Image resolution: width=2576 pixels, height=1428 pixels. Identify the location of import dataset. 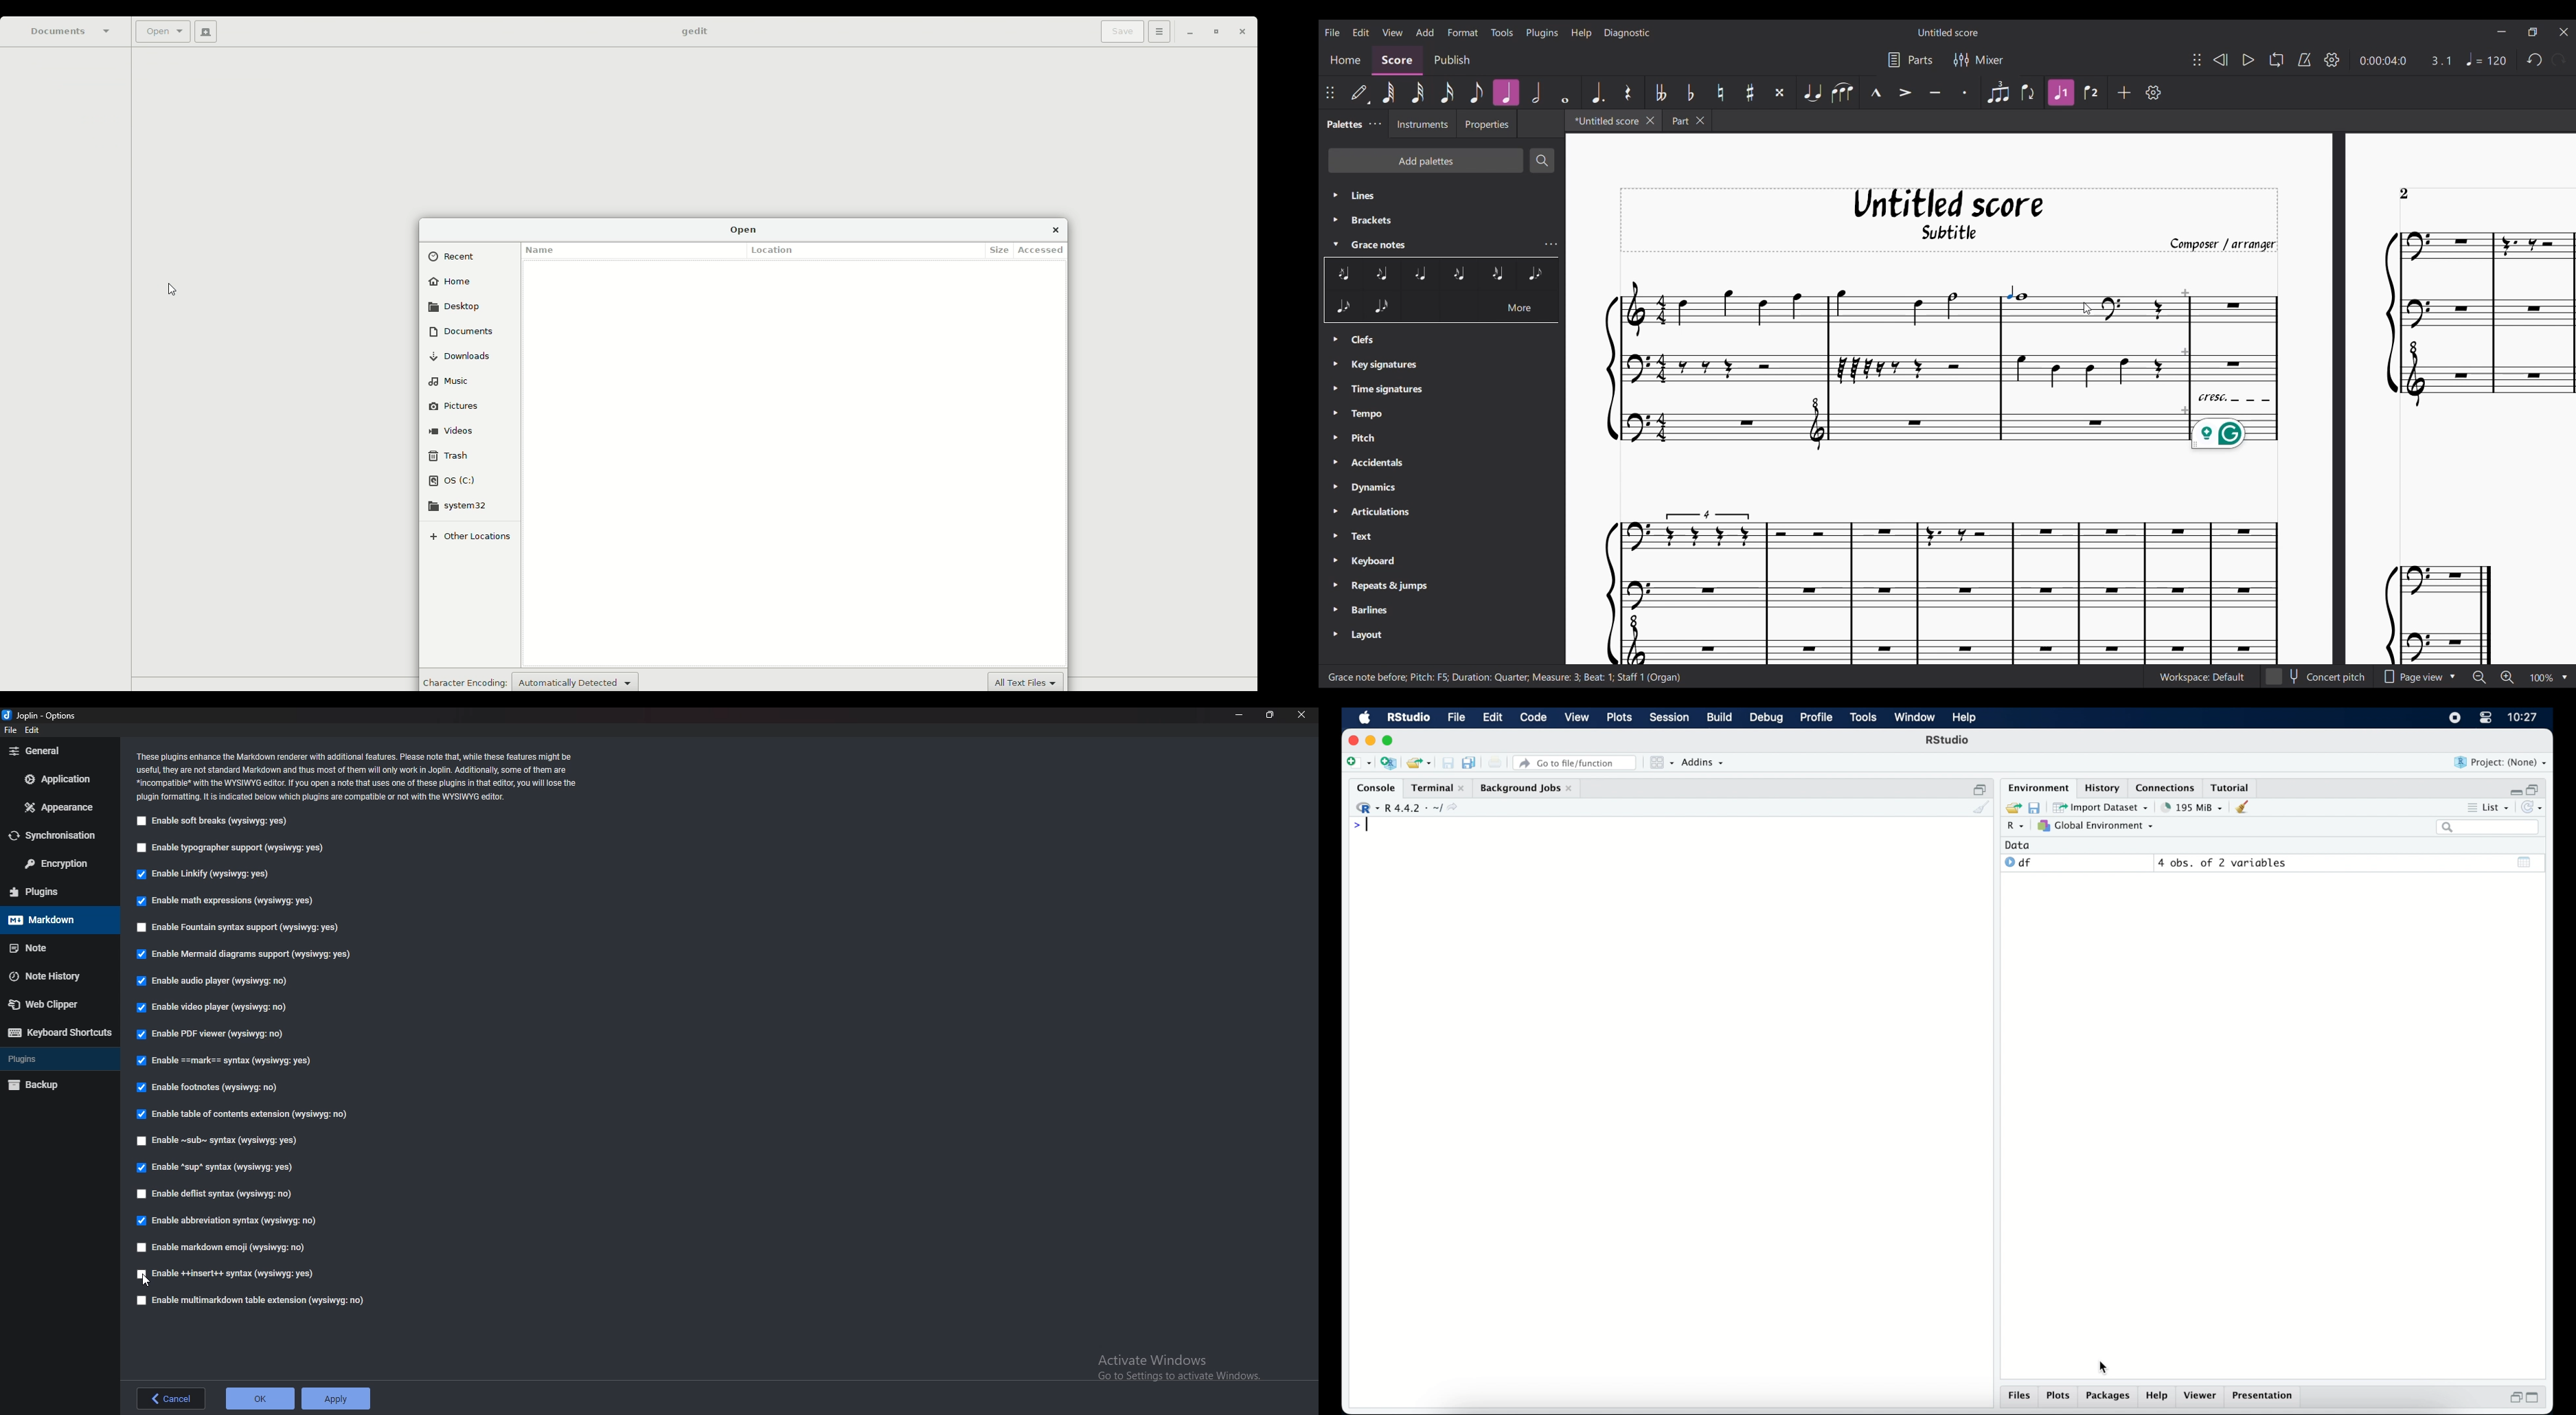
(2102, 806).